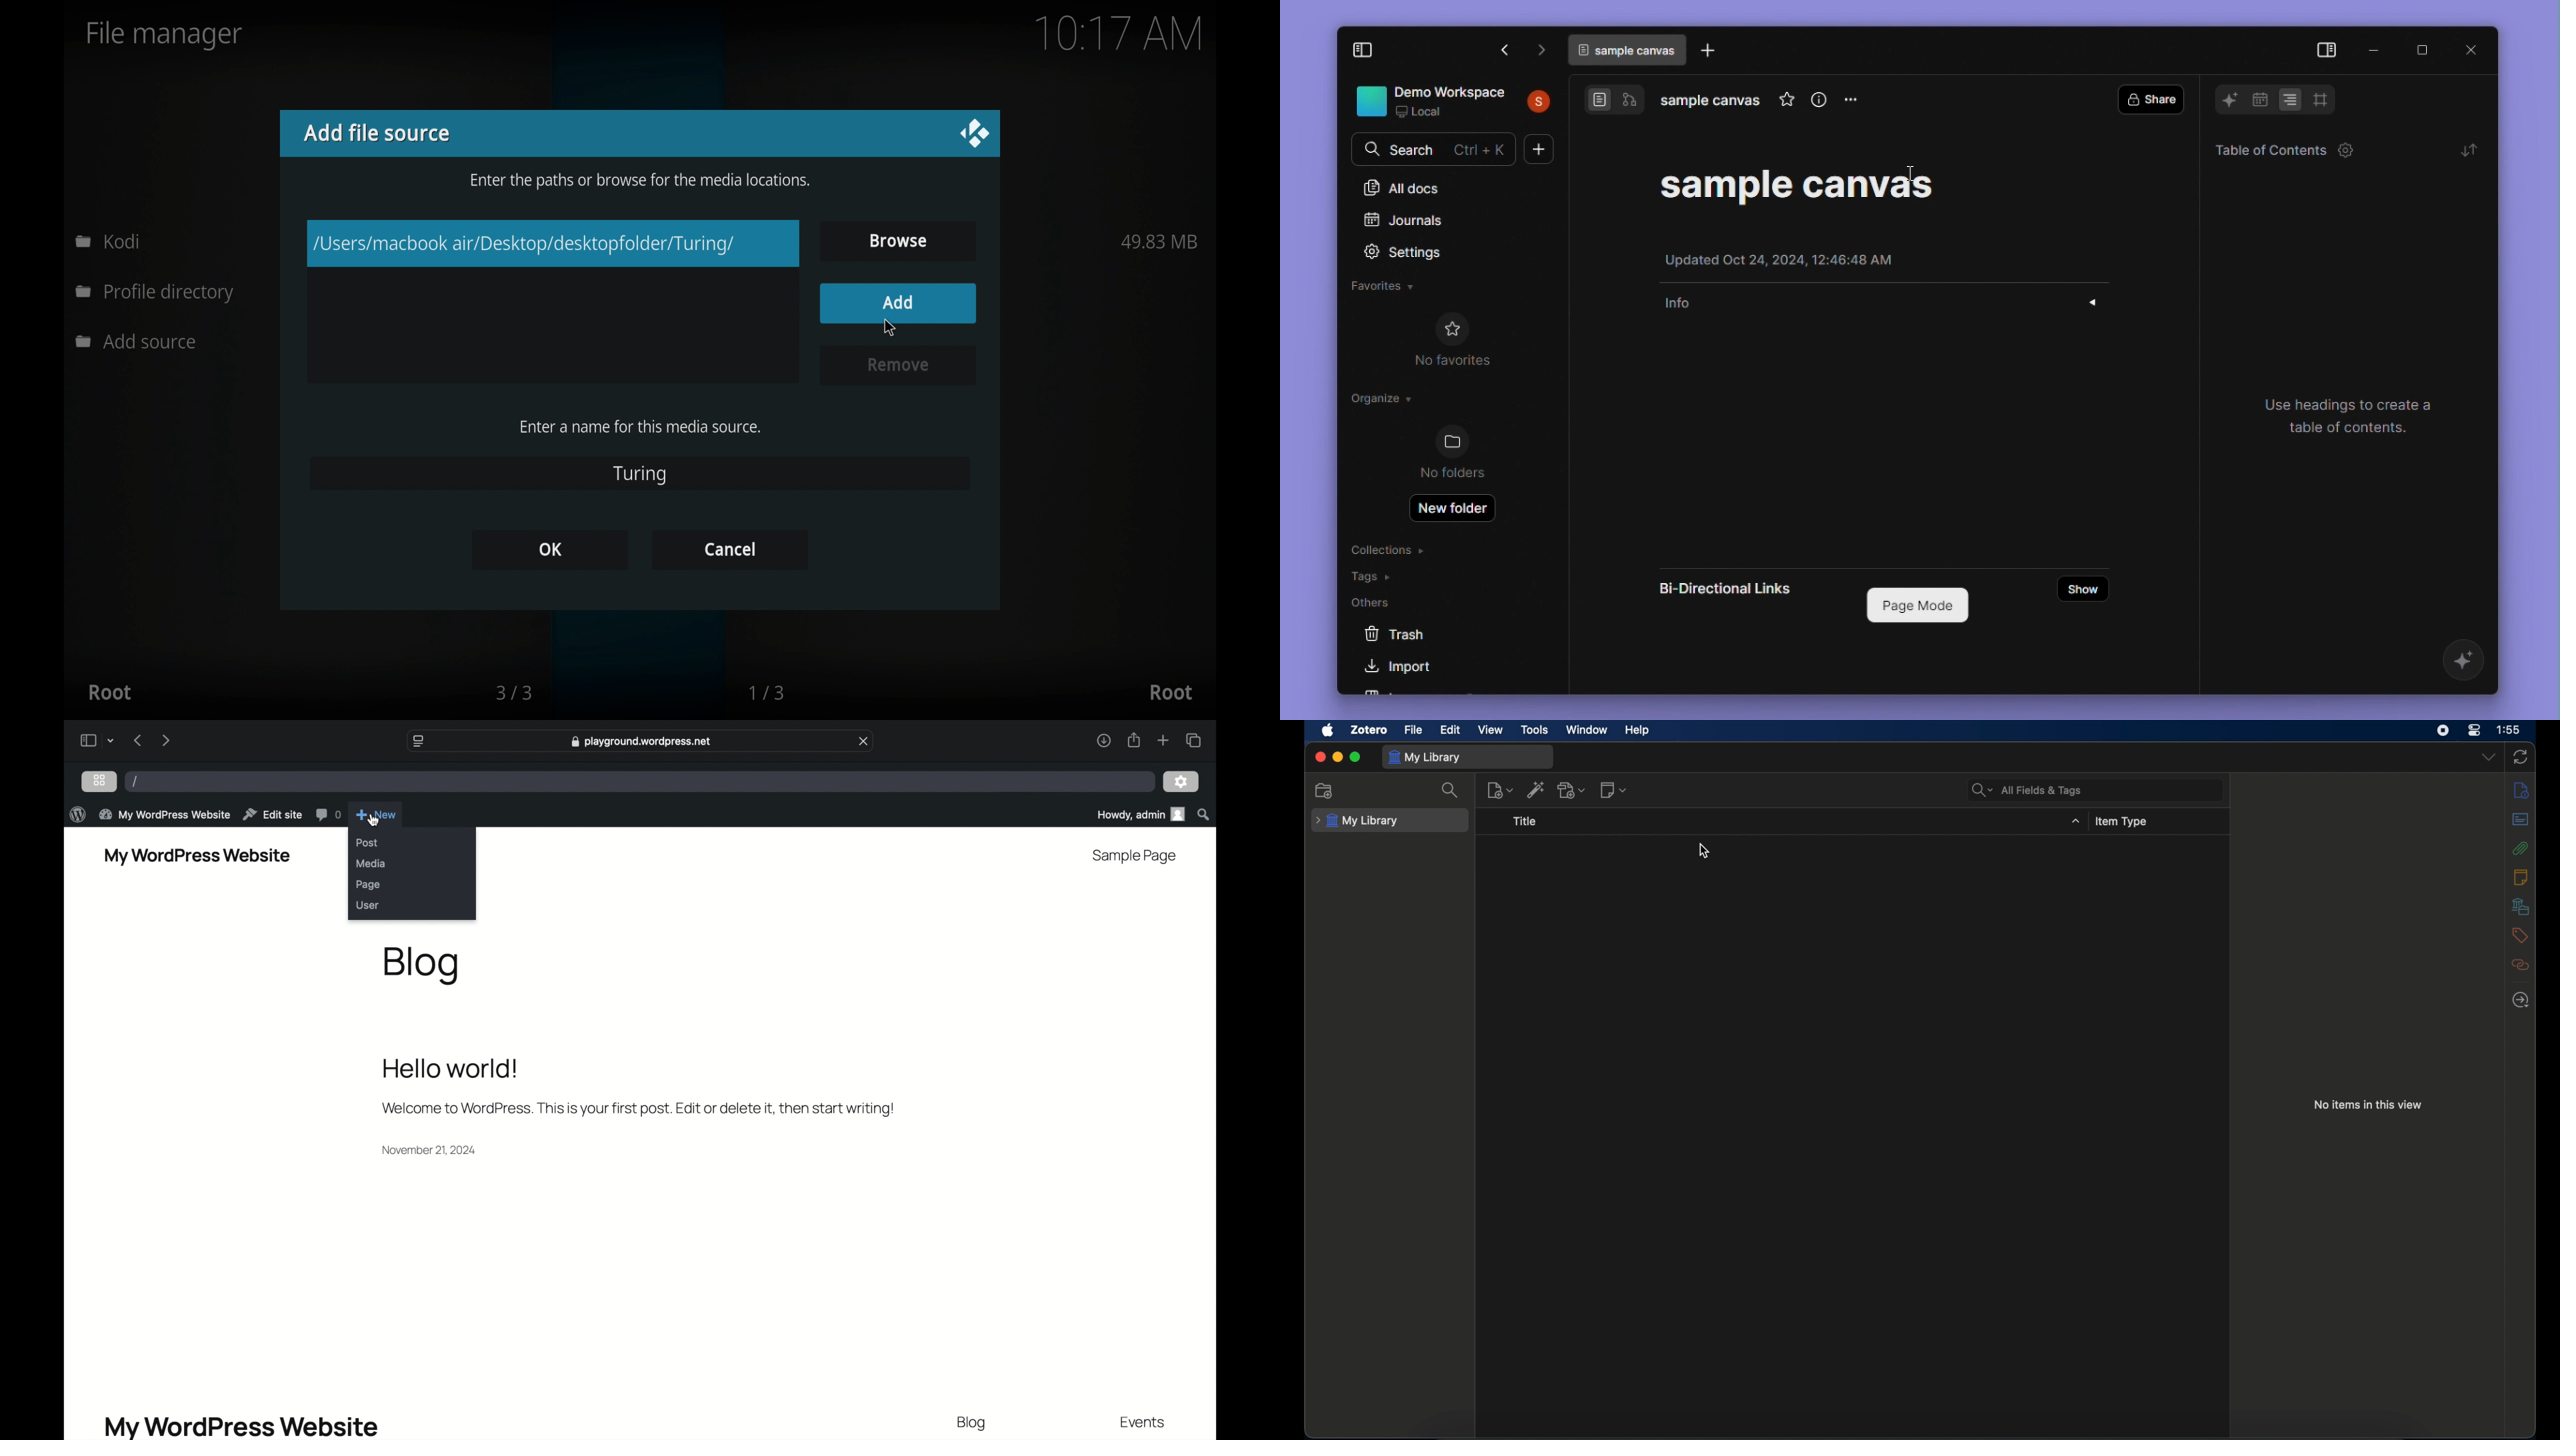  I want to click on all fields & tags, so click(2028, 791).